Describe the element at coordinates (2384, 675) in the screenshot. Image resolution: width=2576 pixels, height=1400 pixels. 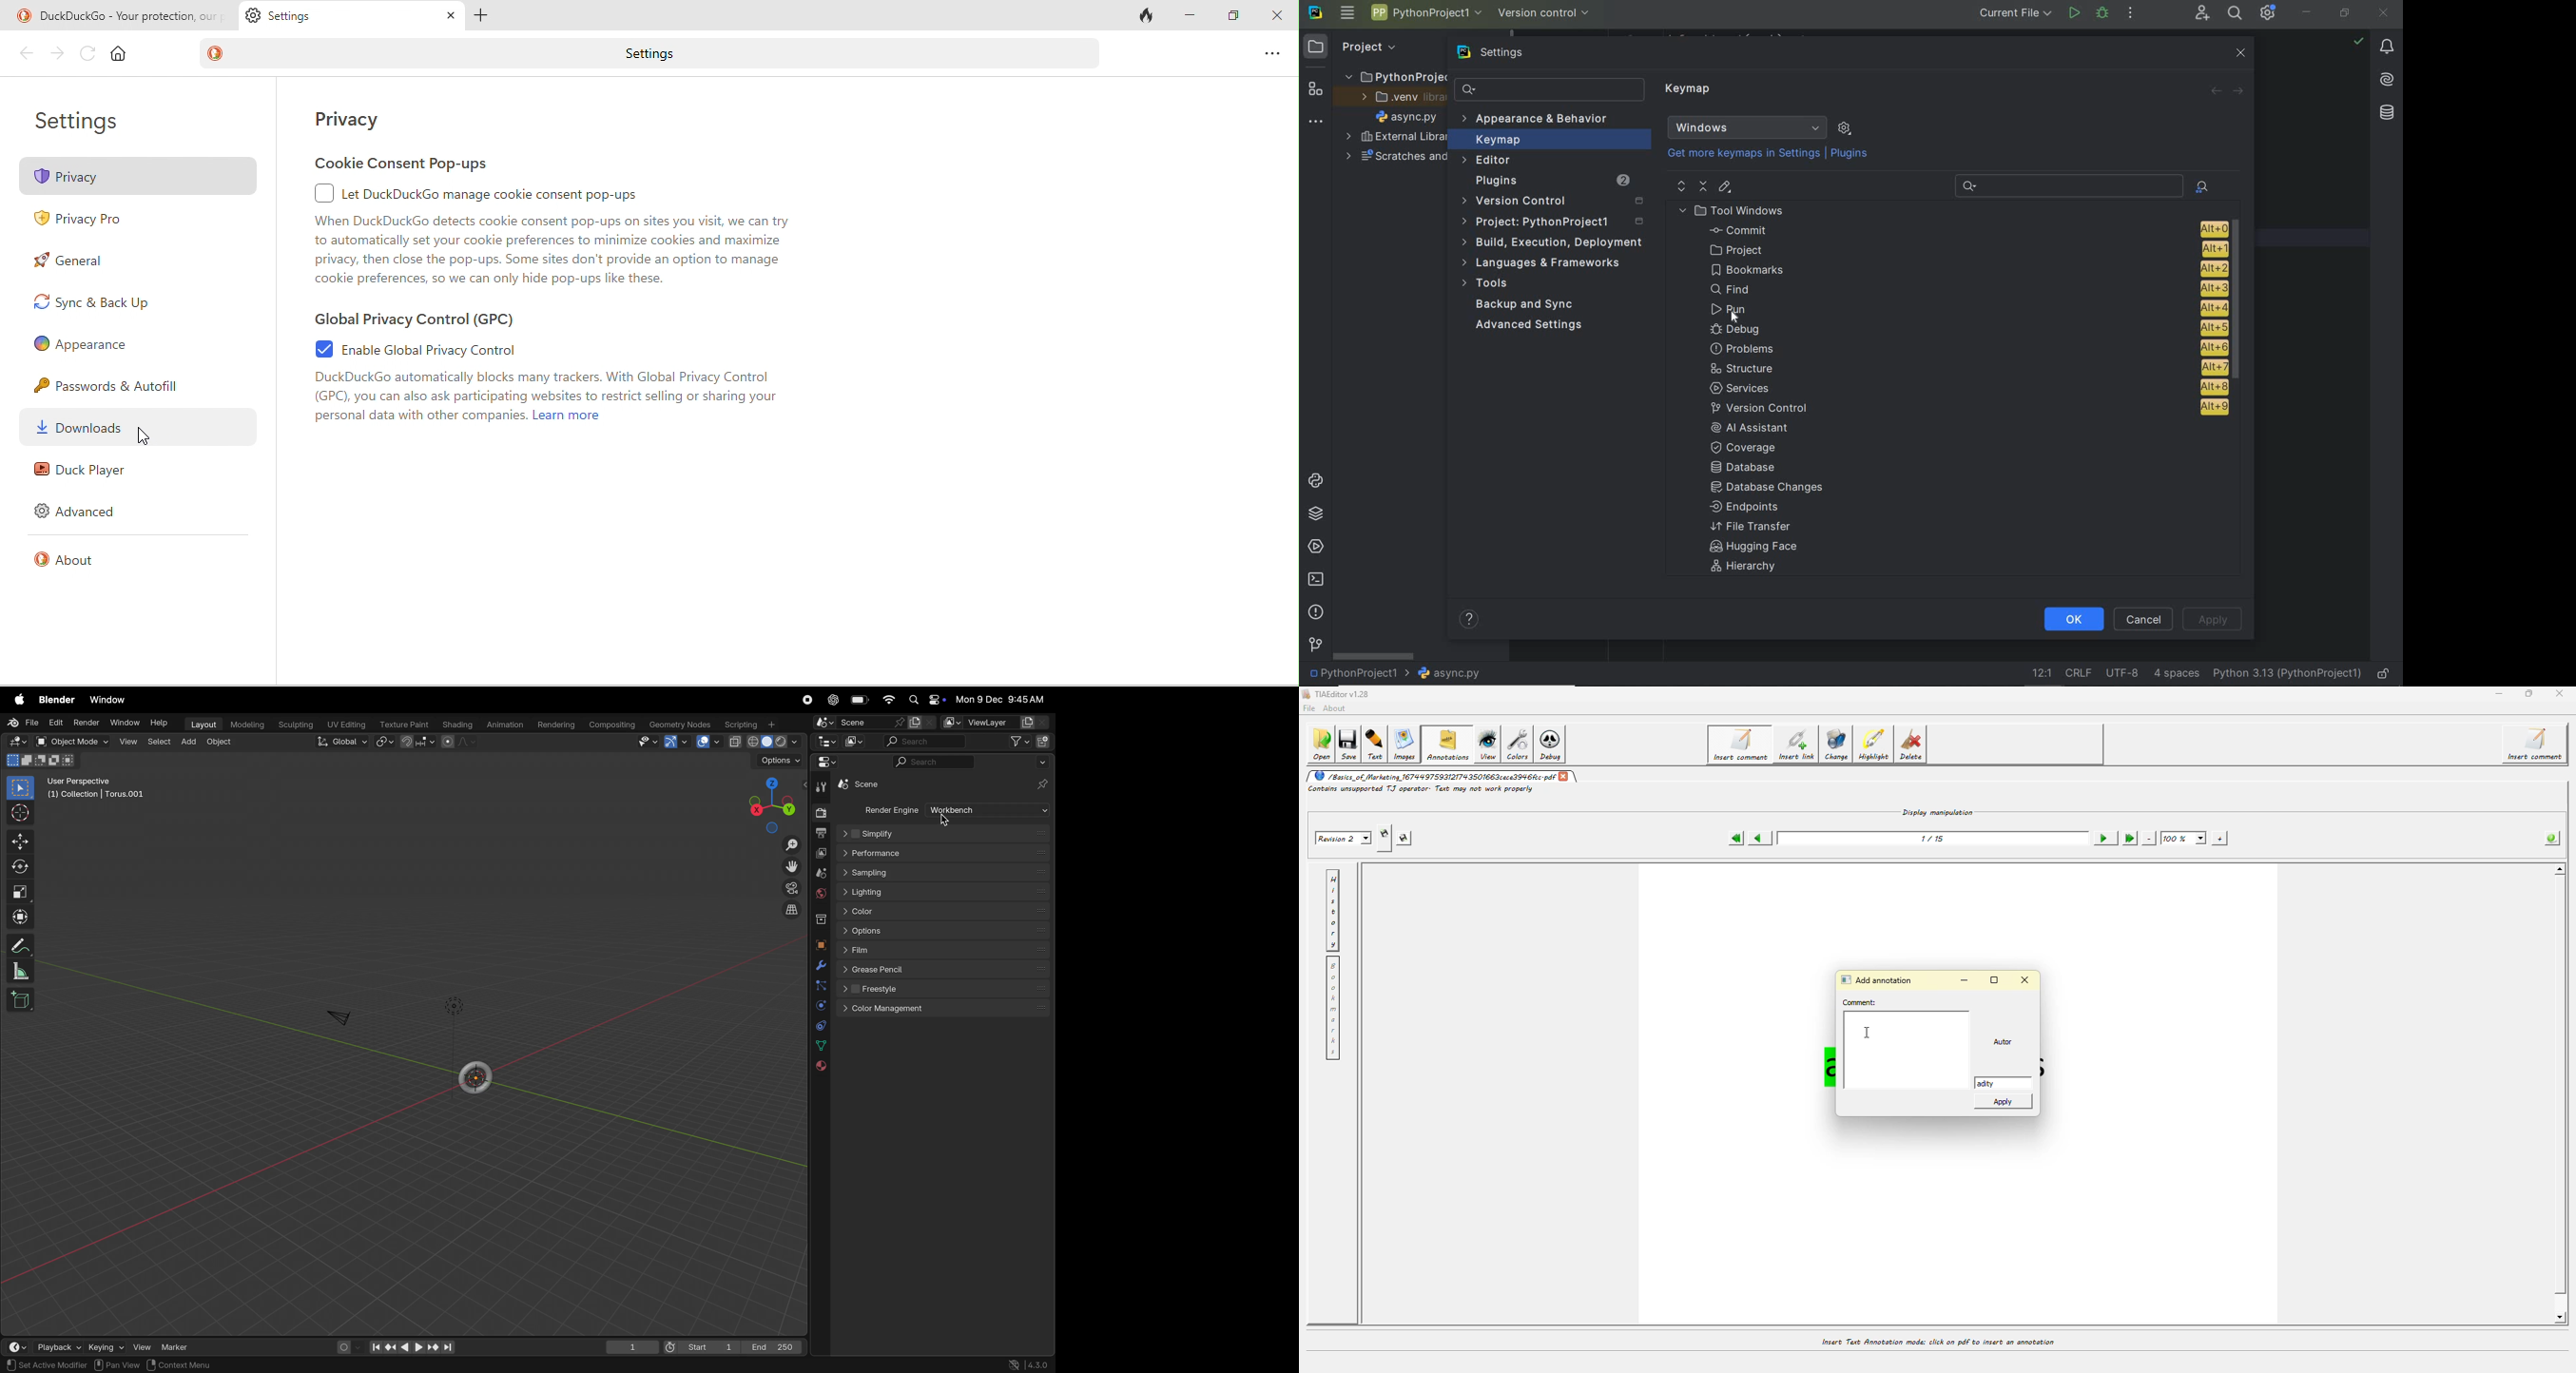
I see `make file ready only` at that location.